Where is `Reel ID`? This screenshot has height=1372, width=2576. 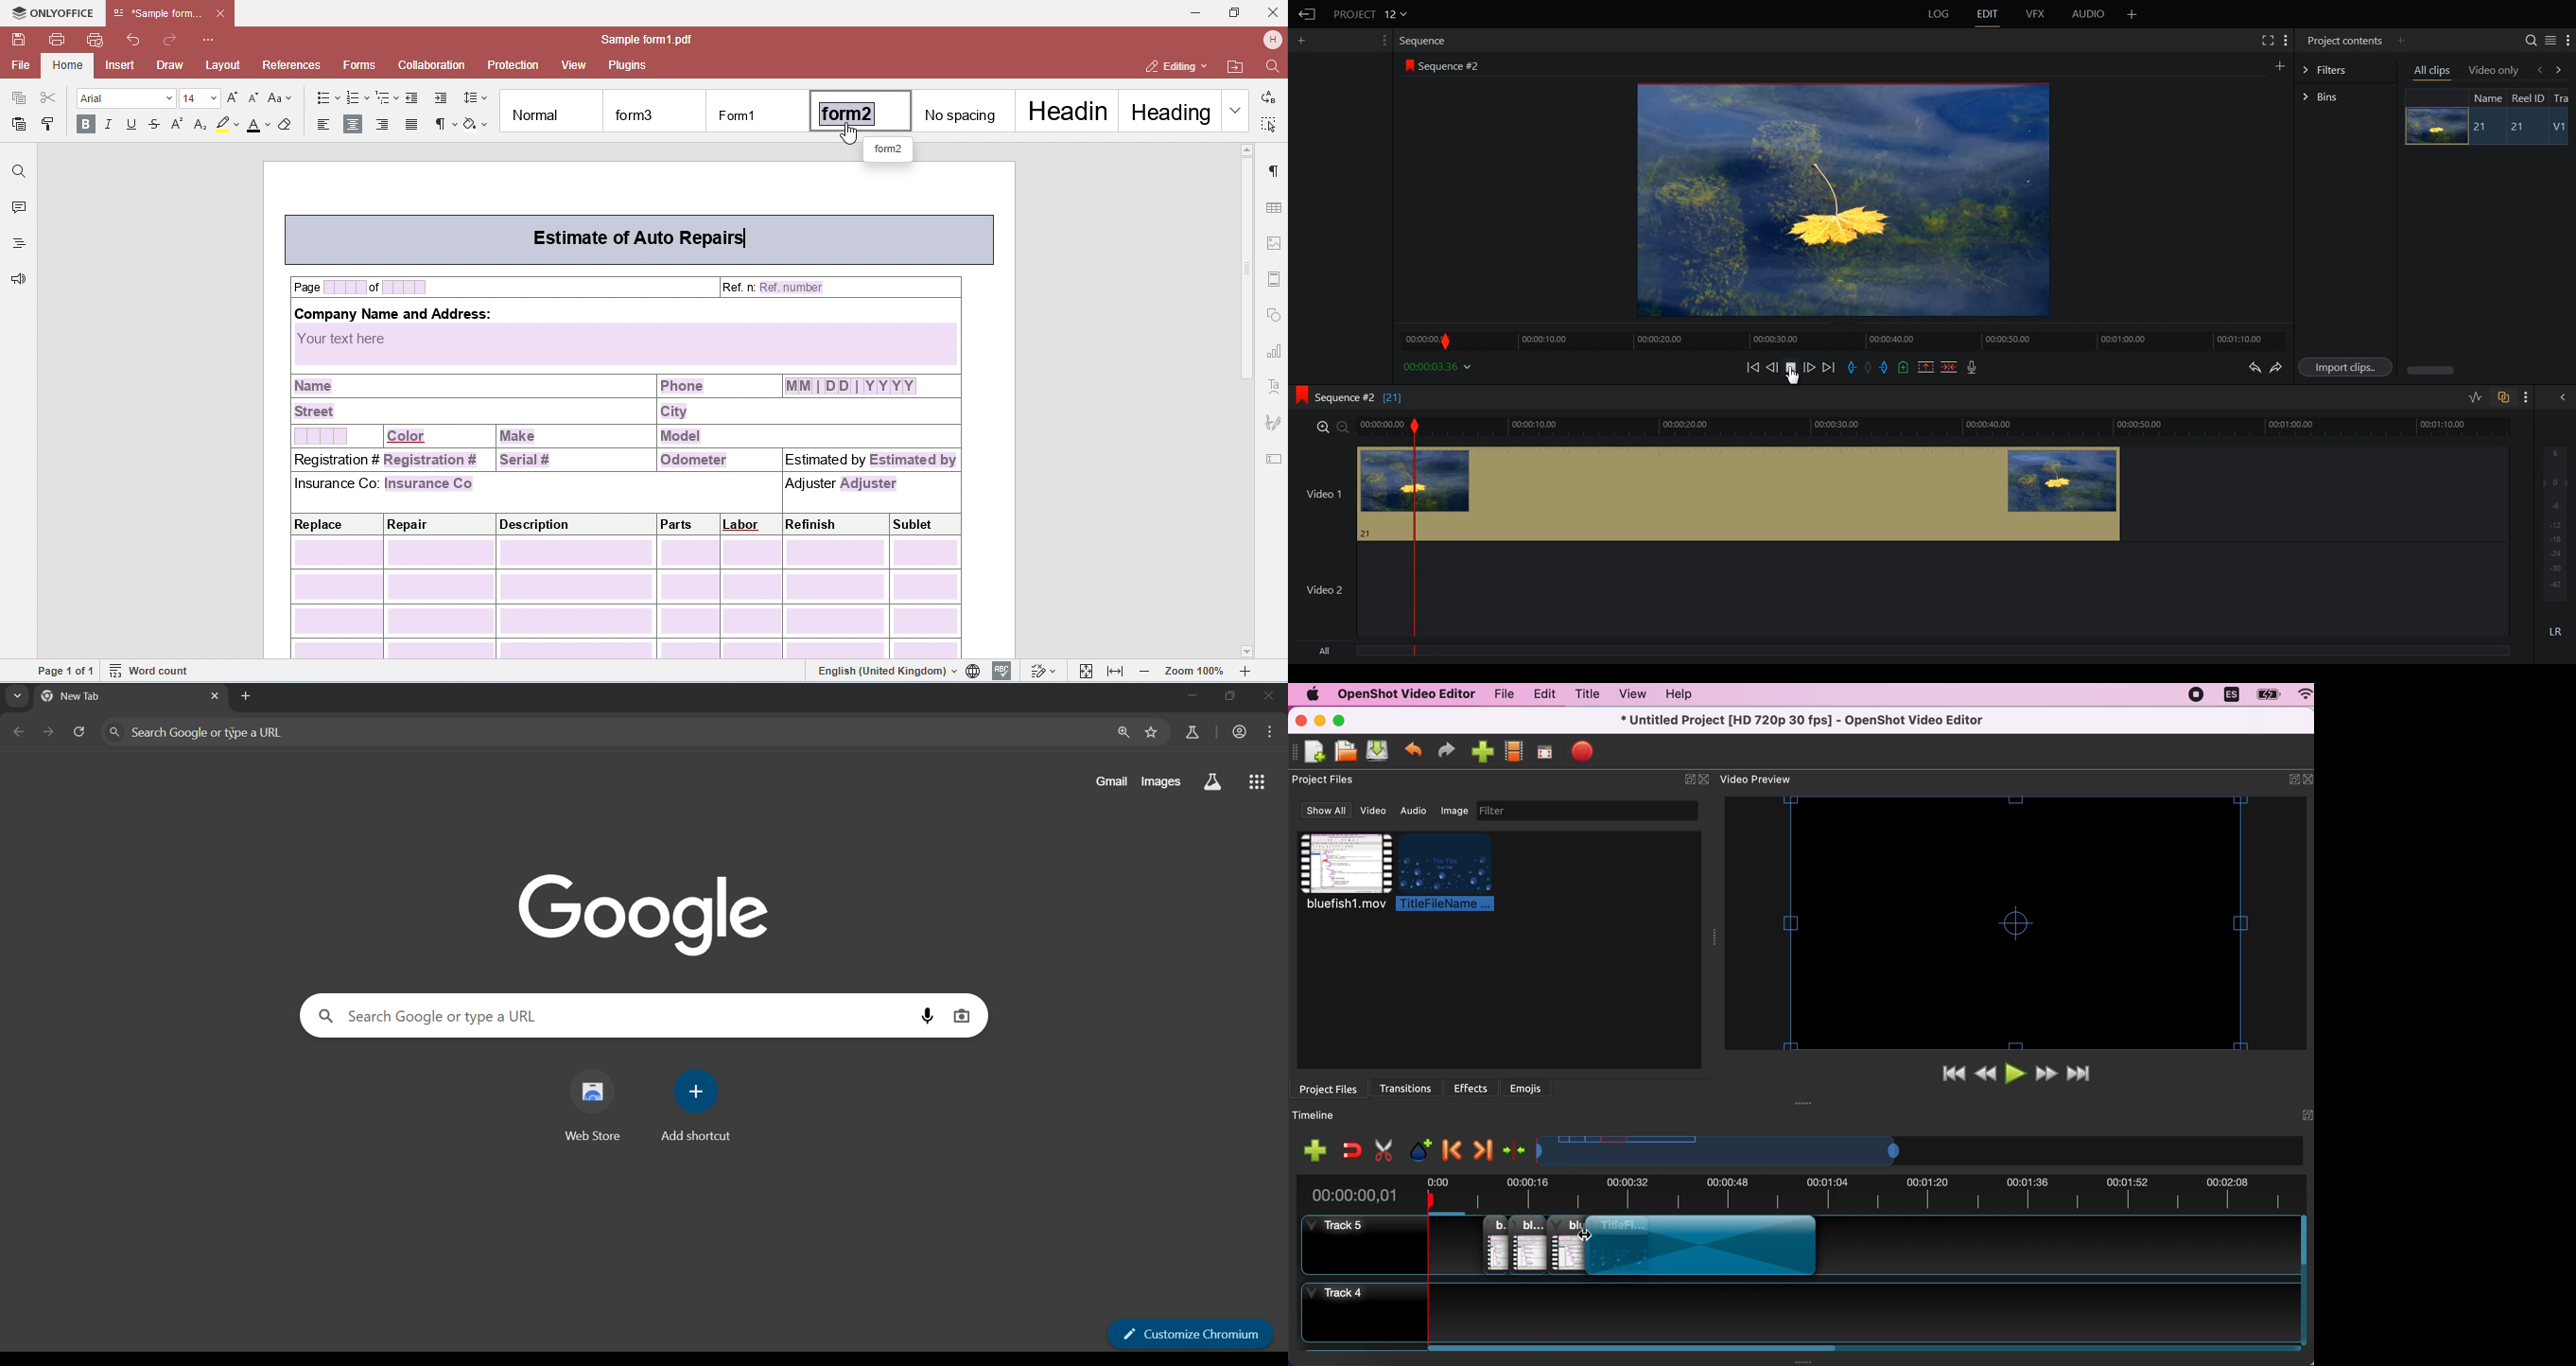
Reel ID is located at coordinates (2527, 98).